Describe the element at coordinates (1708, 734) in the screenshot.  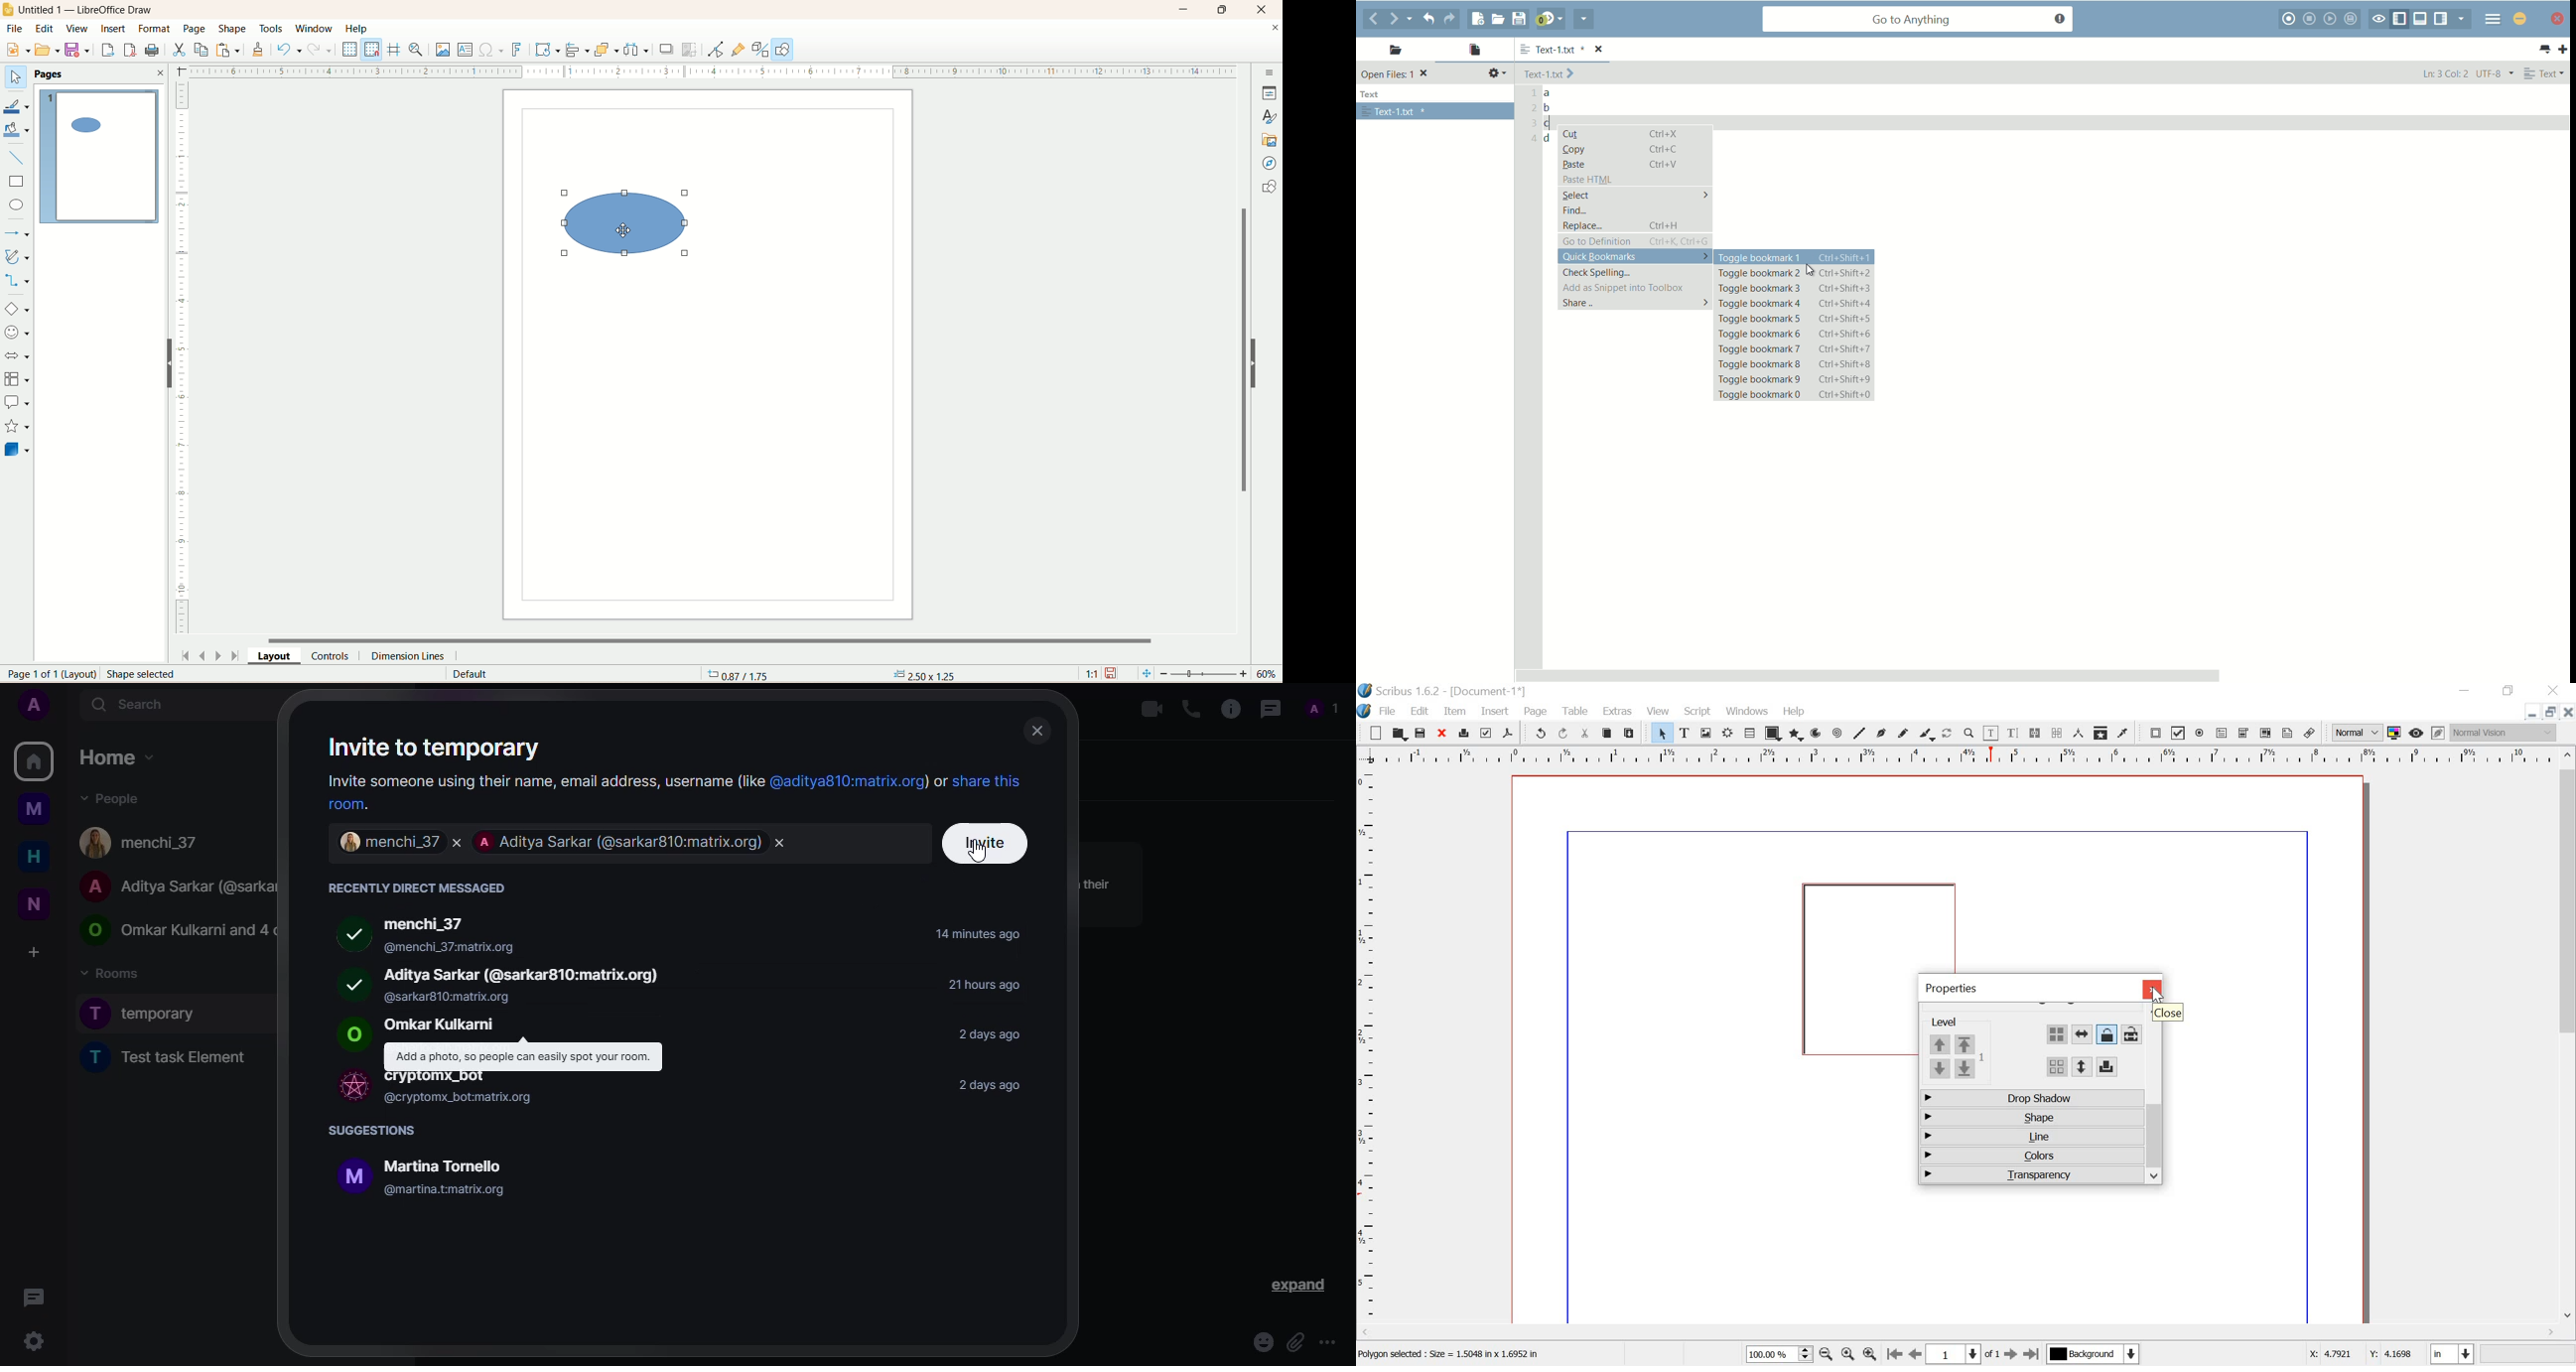
I see `image frame` at that location.